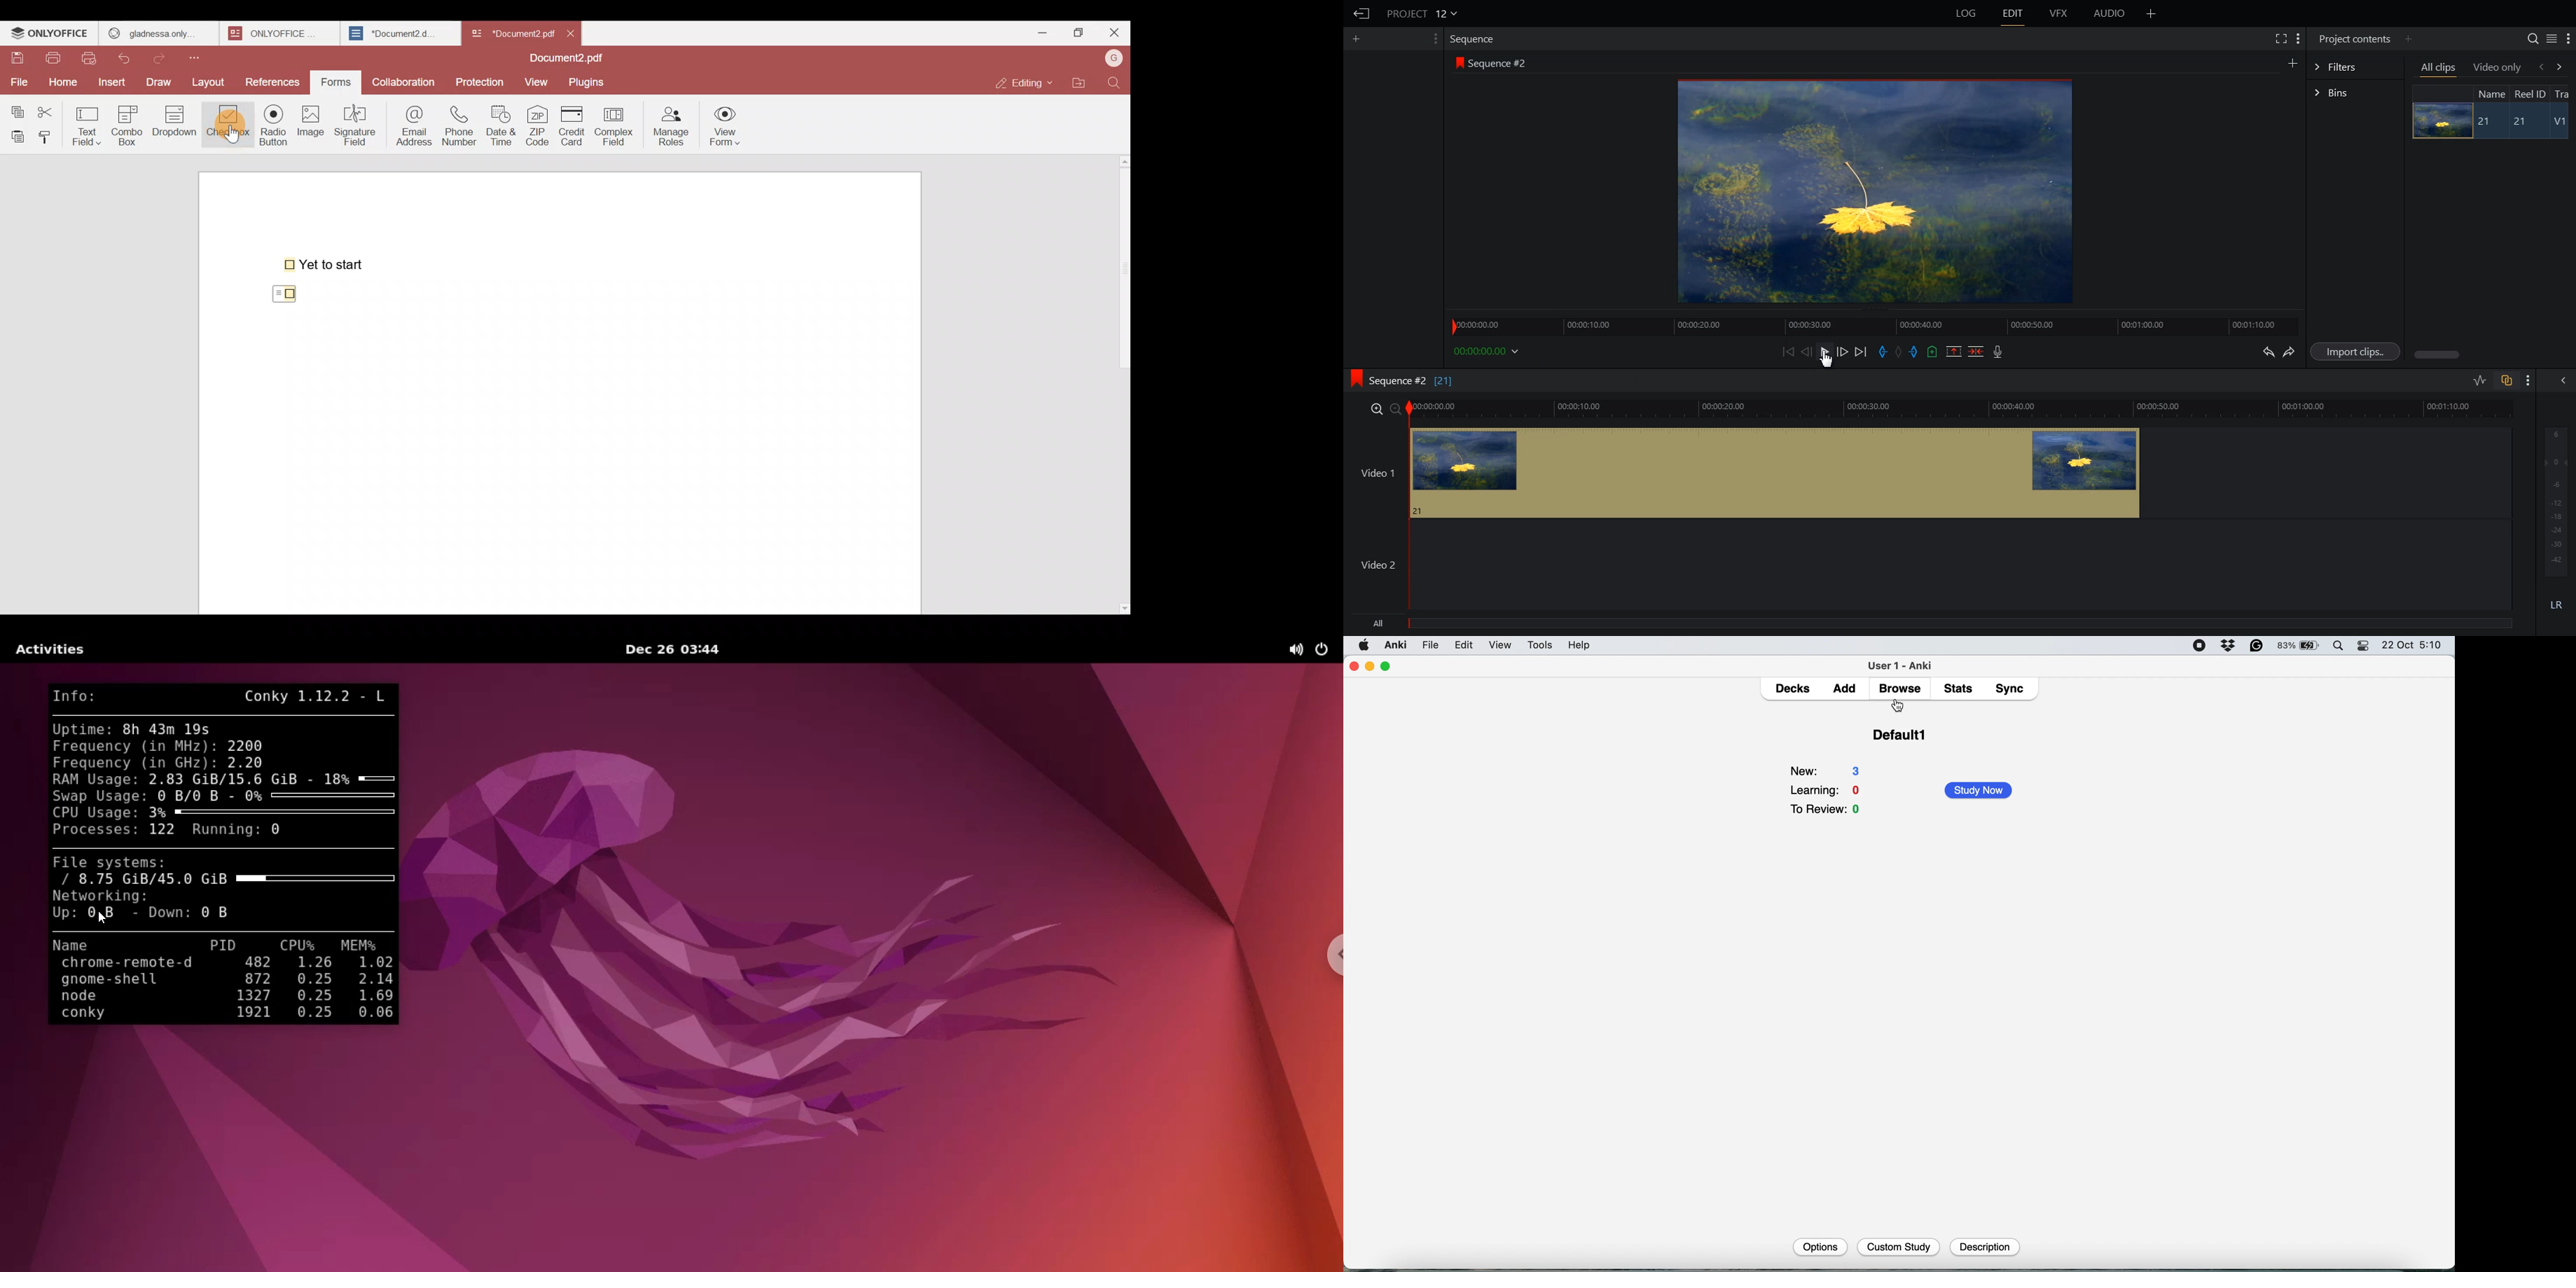 The image size is (2576, 1288). I want to click on Add an Cue in current position, so click(1933, 351).